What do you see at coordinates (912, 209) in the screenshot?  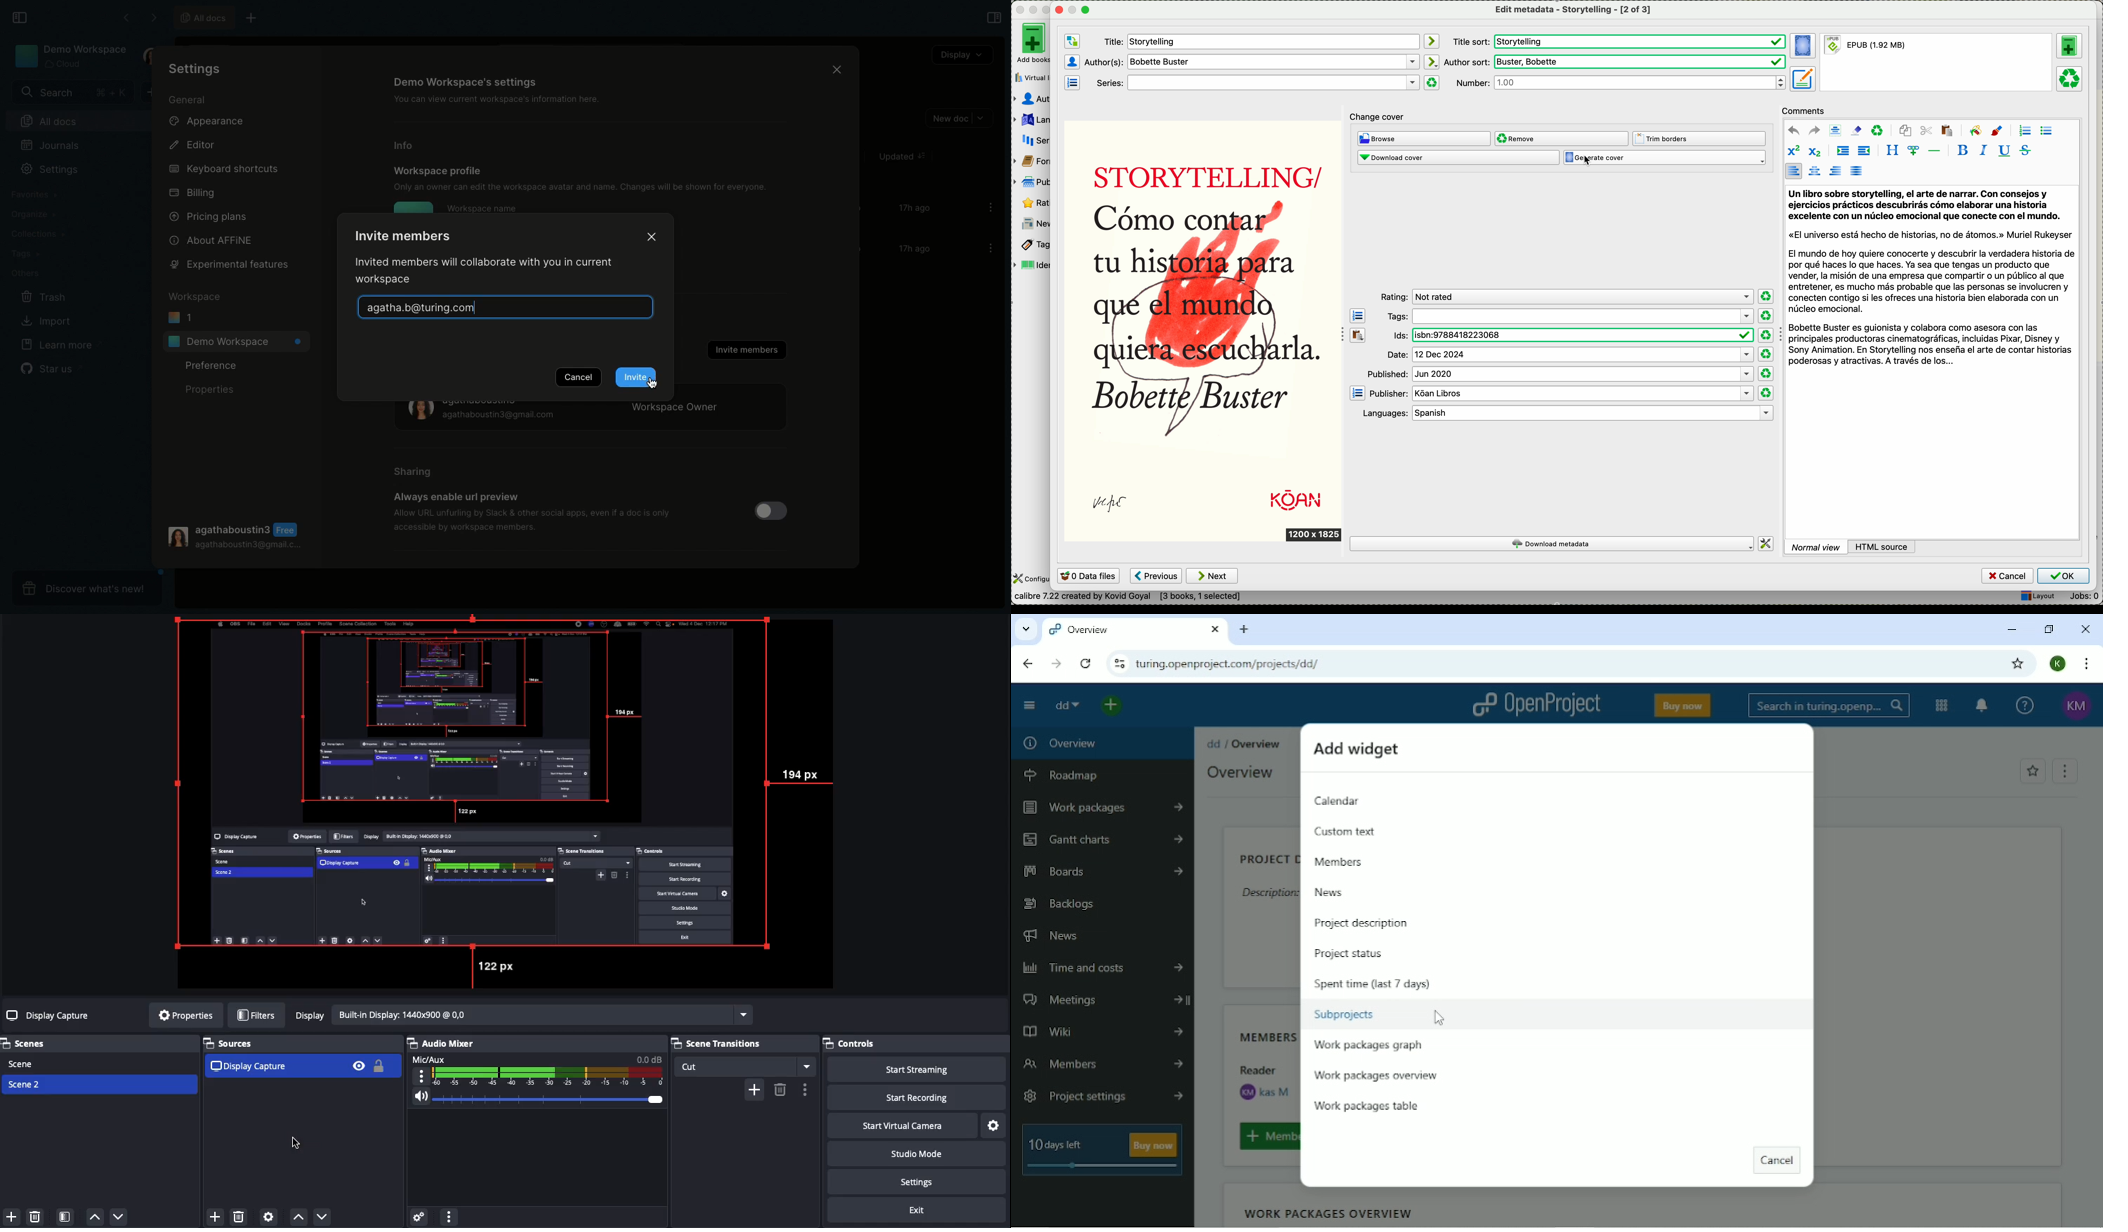 I see `17h ago` at bounding box center [912, 209].